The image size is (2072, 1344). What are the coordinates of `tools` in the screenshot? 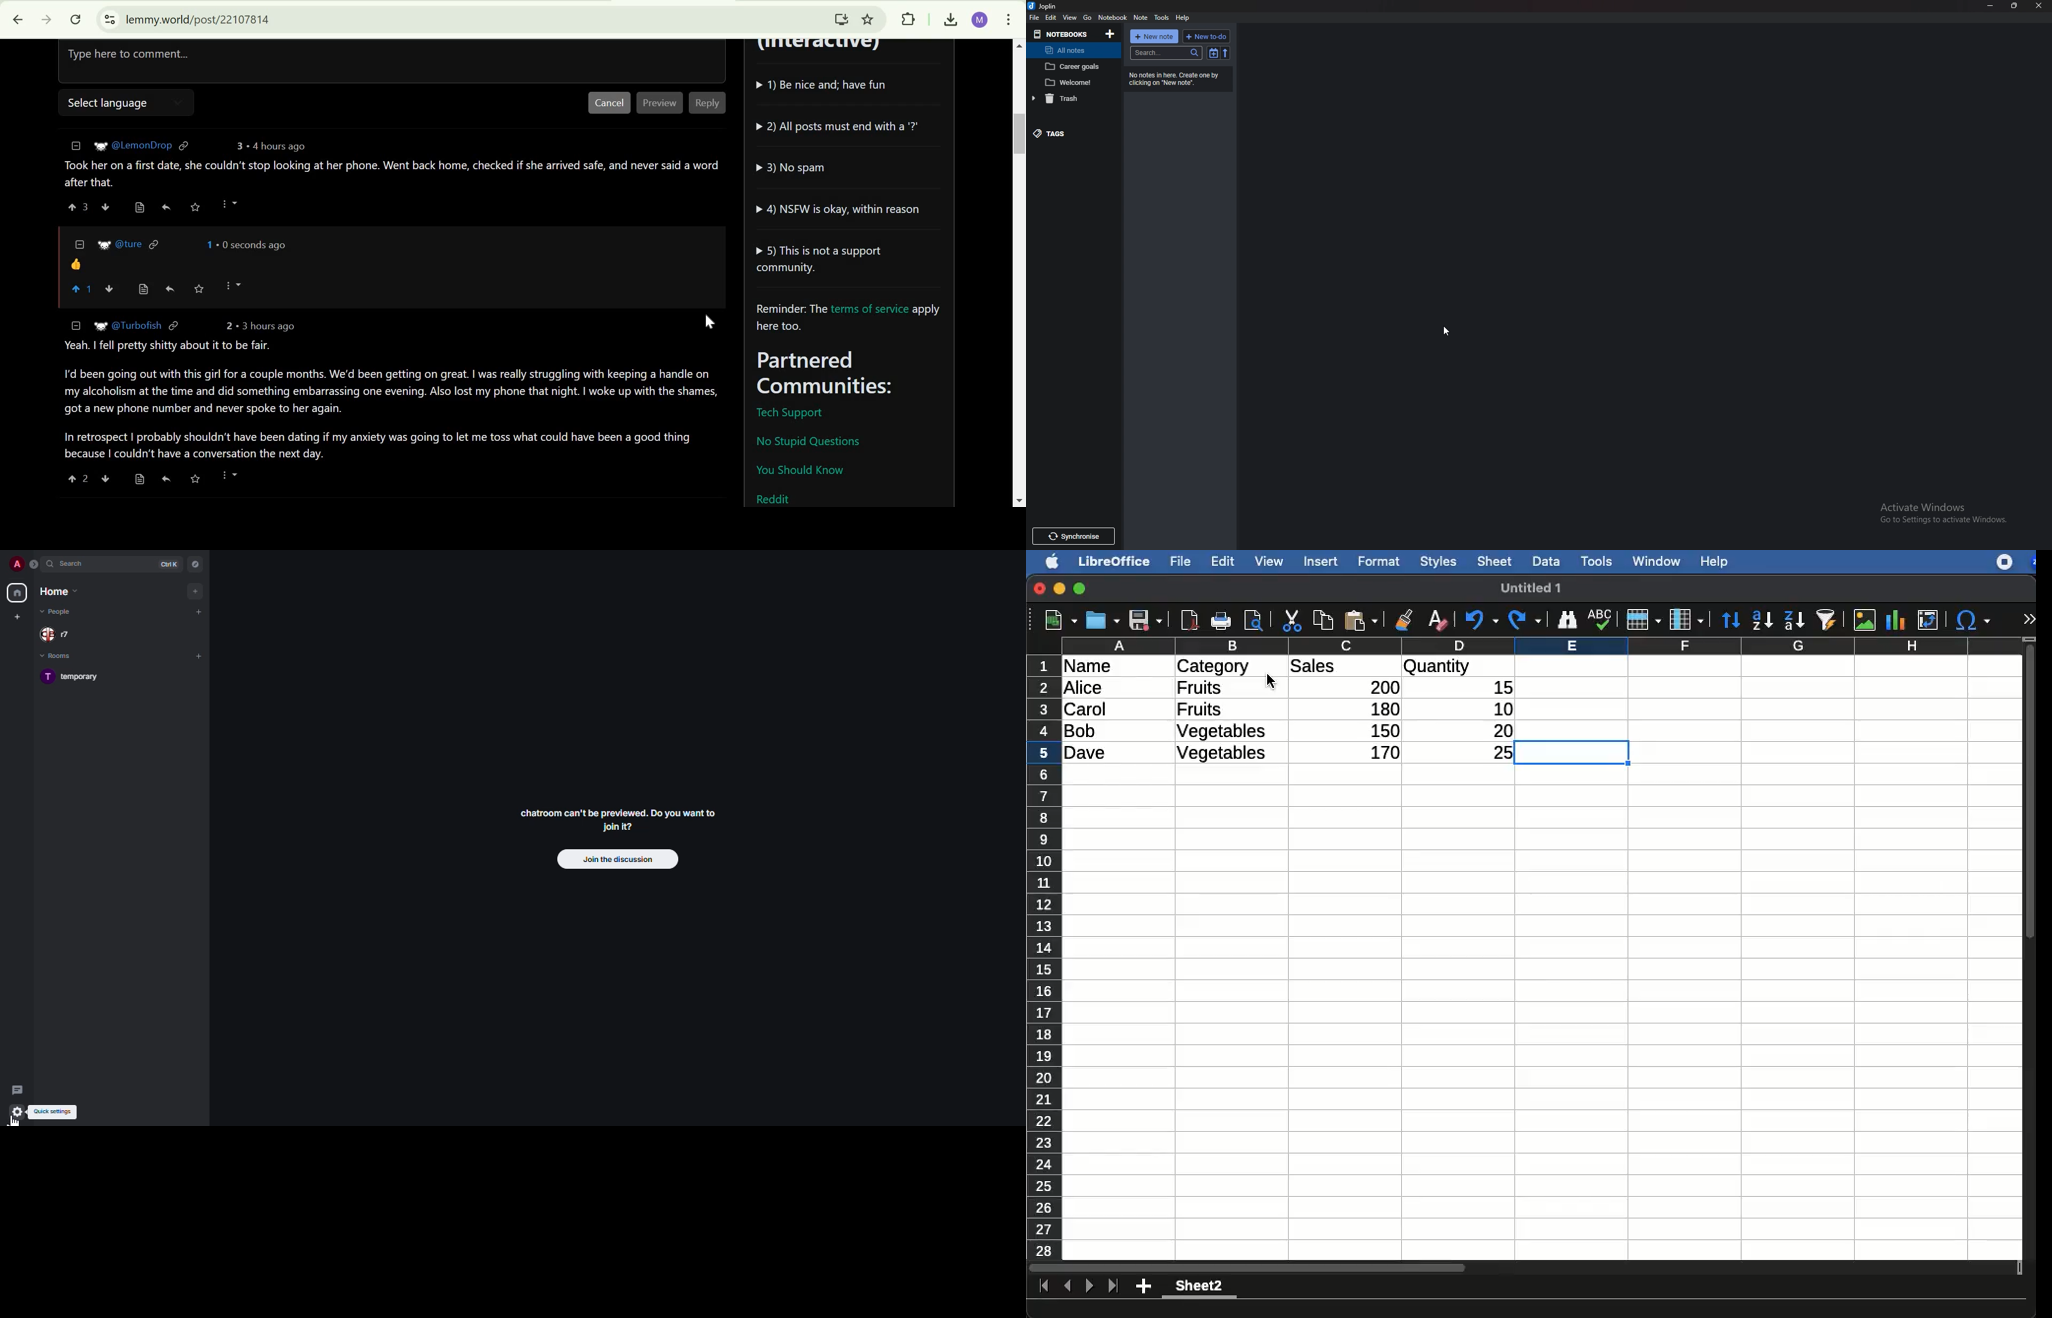 It's located at (1598, 561).